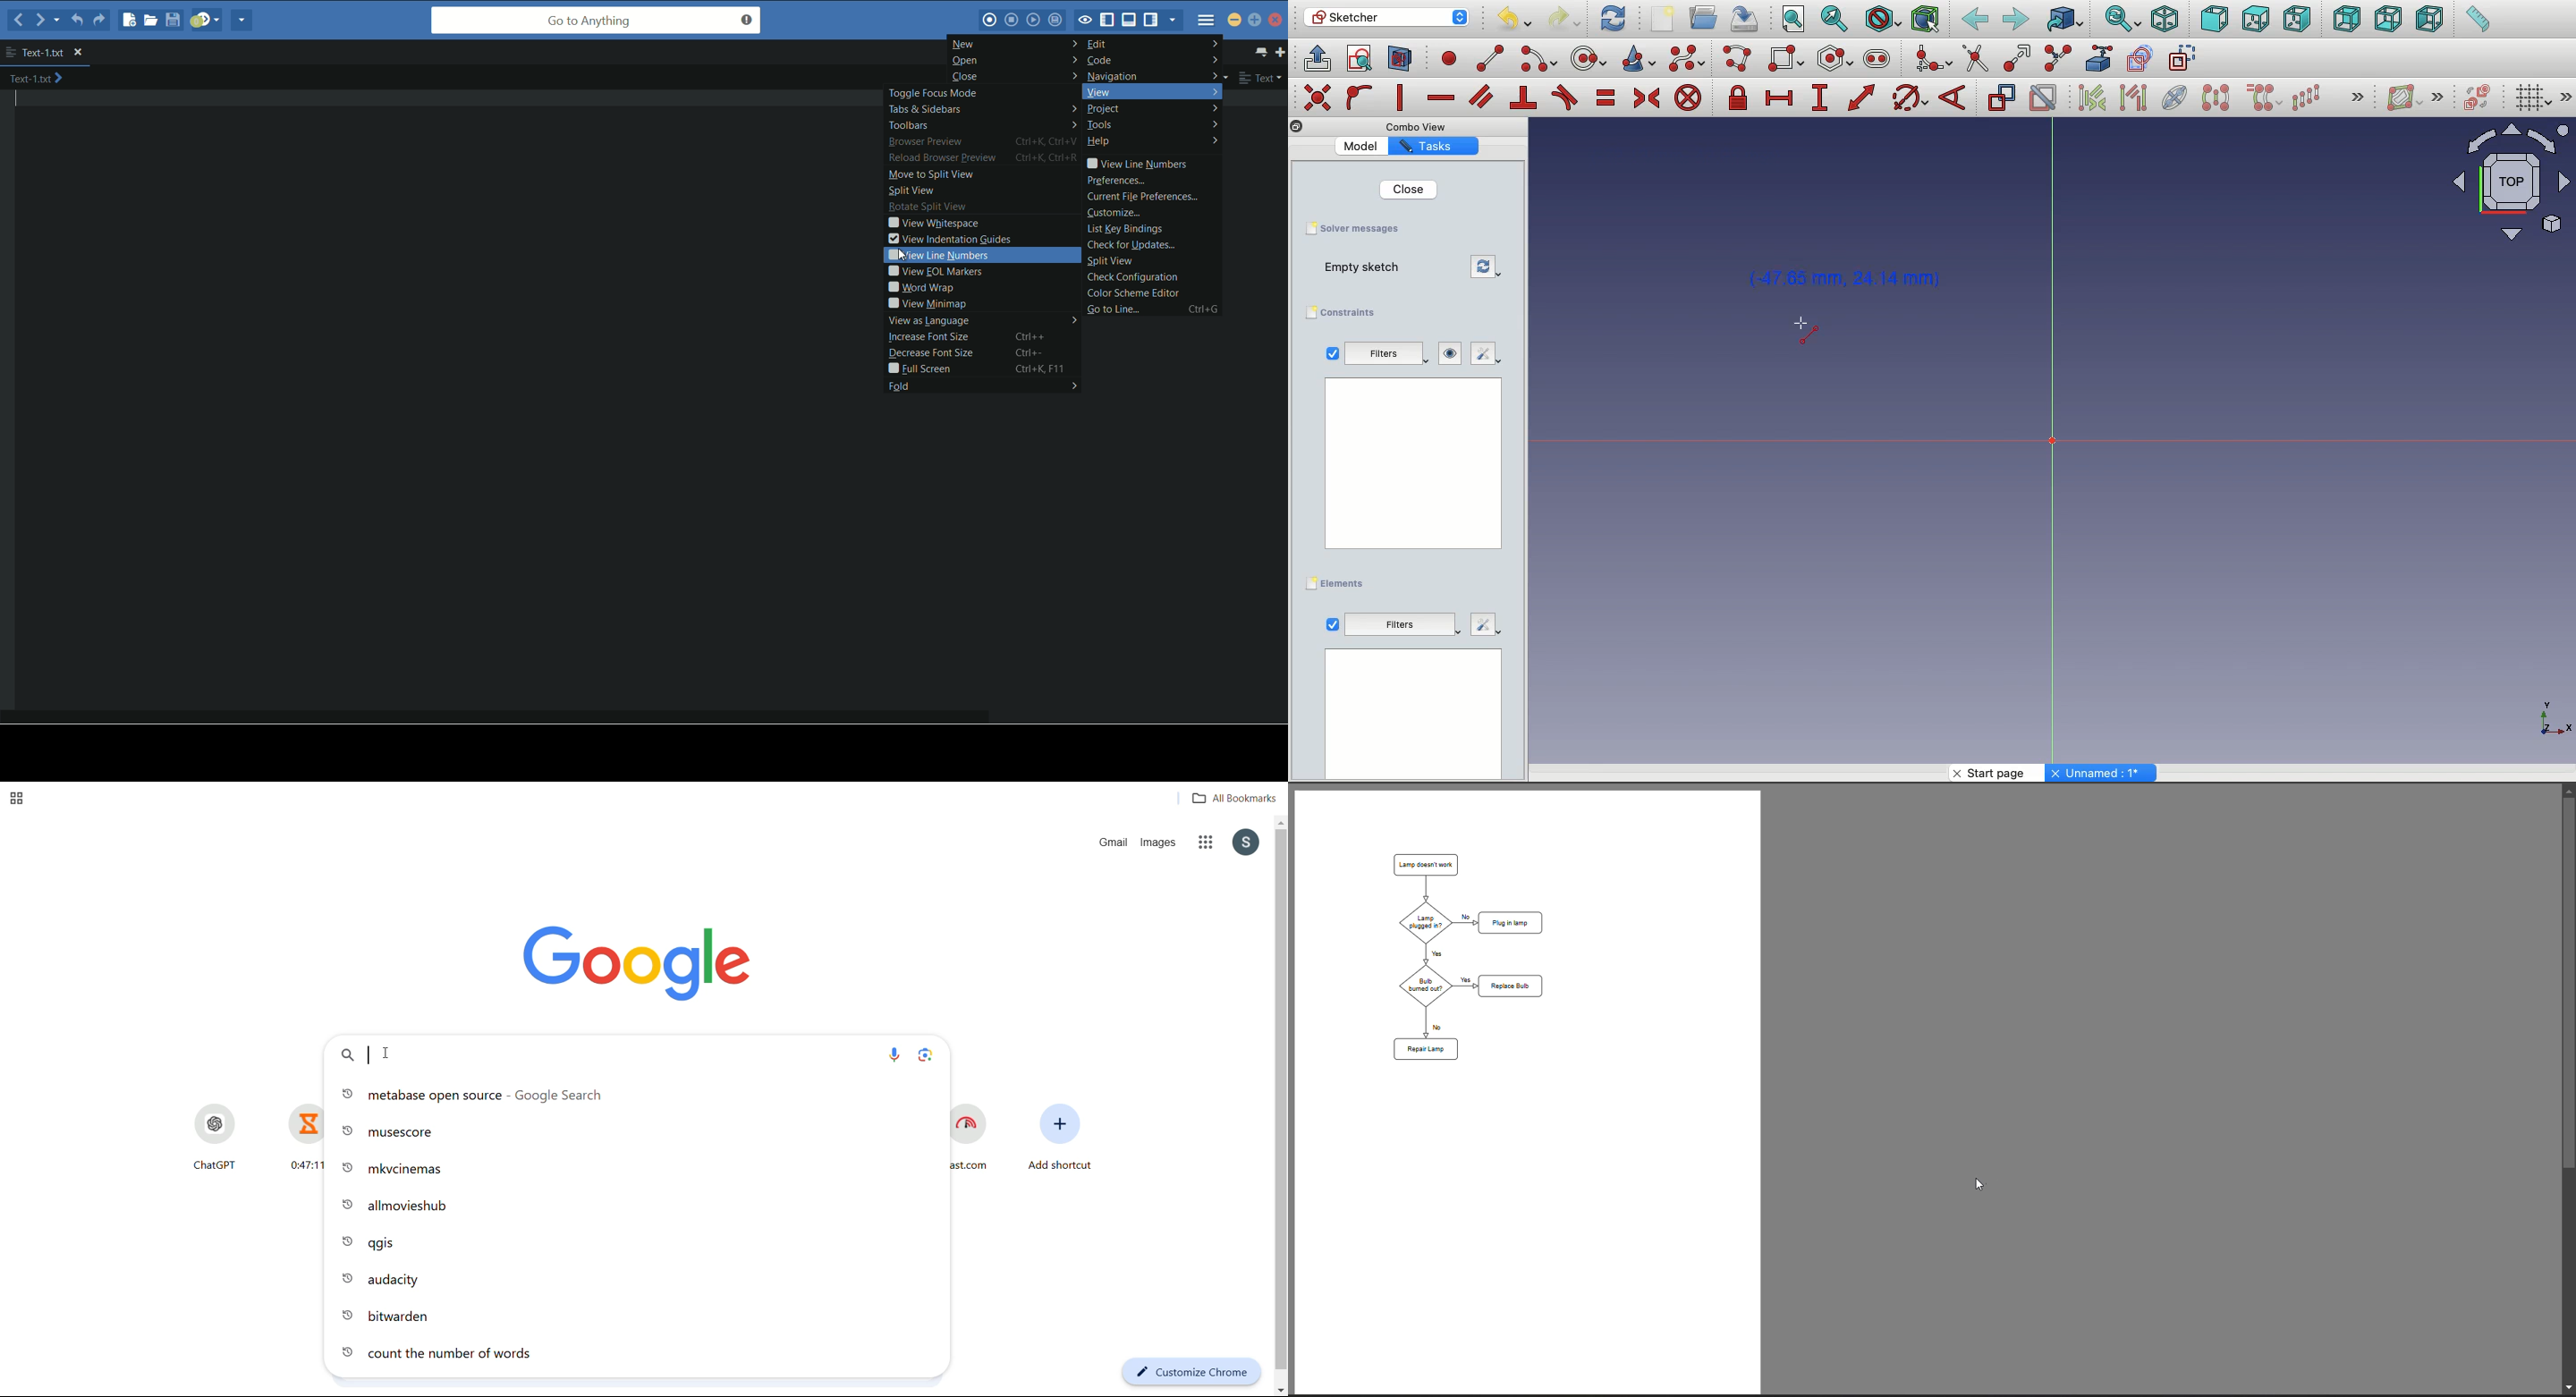 This screenshot has height=1400, width=2576. What do you see at coordinates (1402, 97) in the screenshot?
I see `Constrain vertically` at bounding box center [1402, 97].